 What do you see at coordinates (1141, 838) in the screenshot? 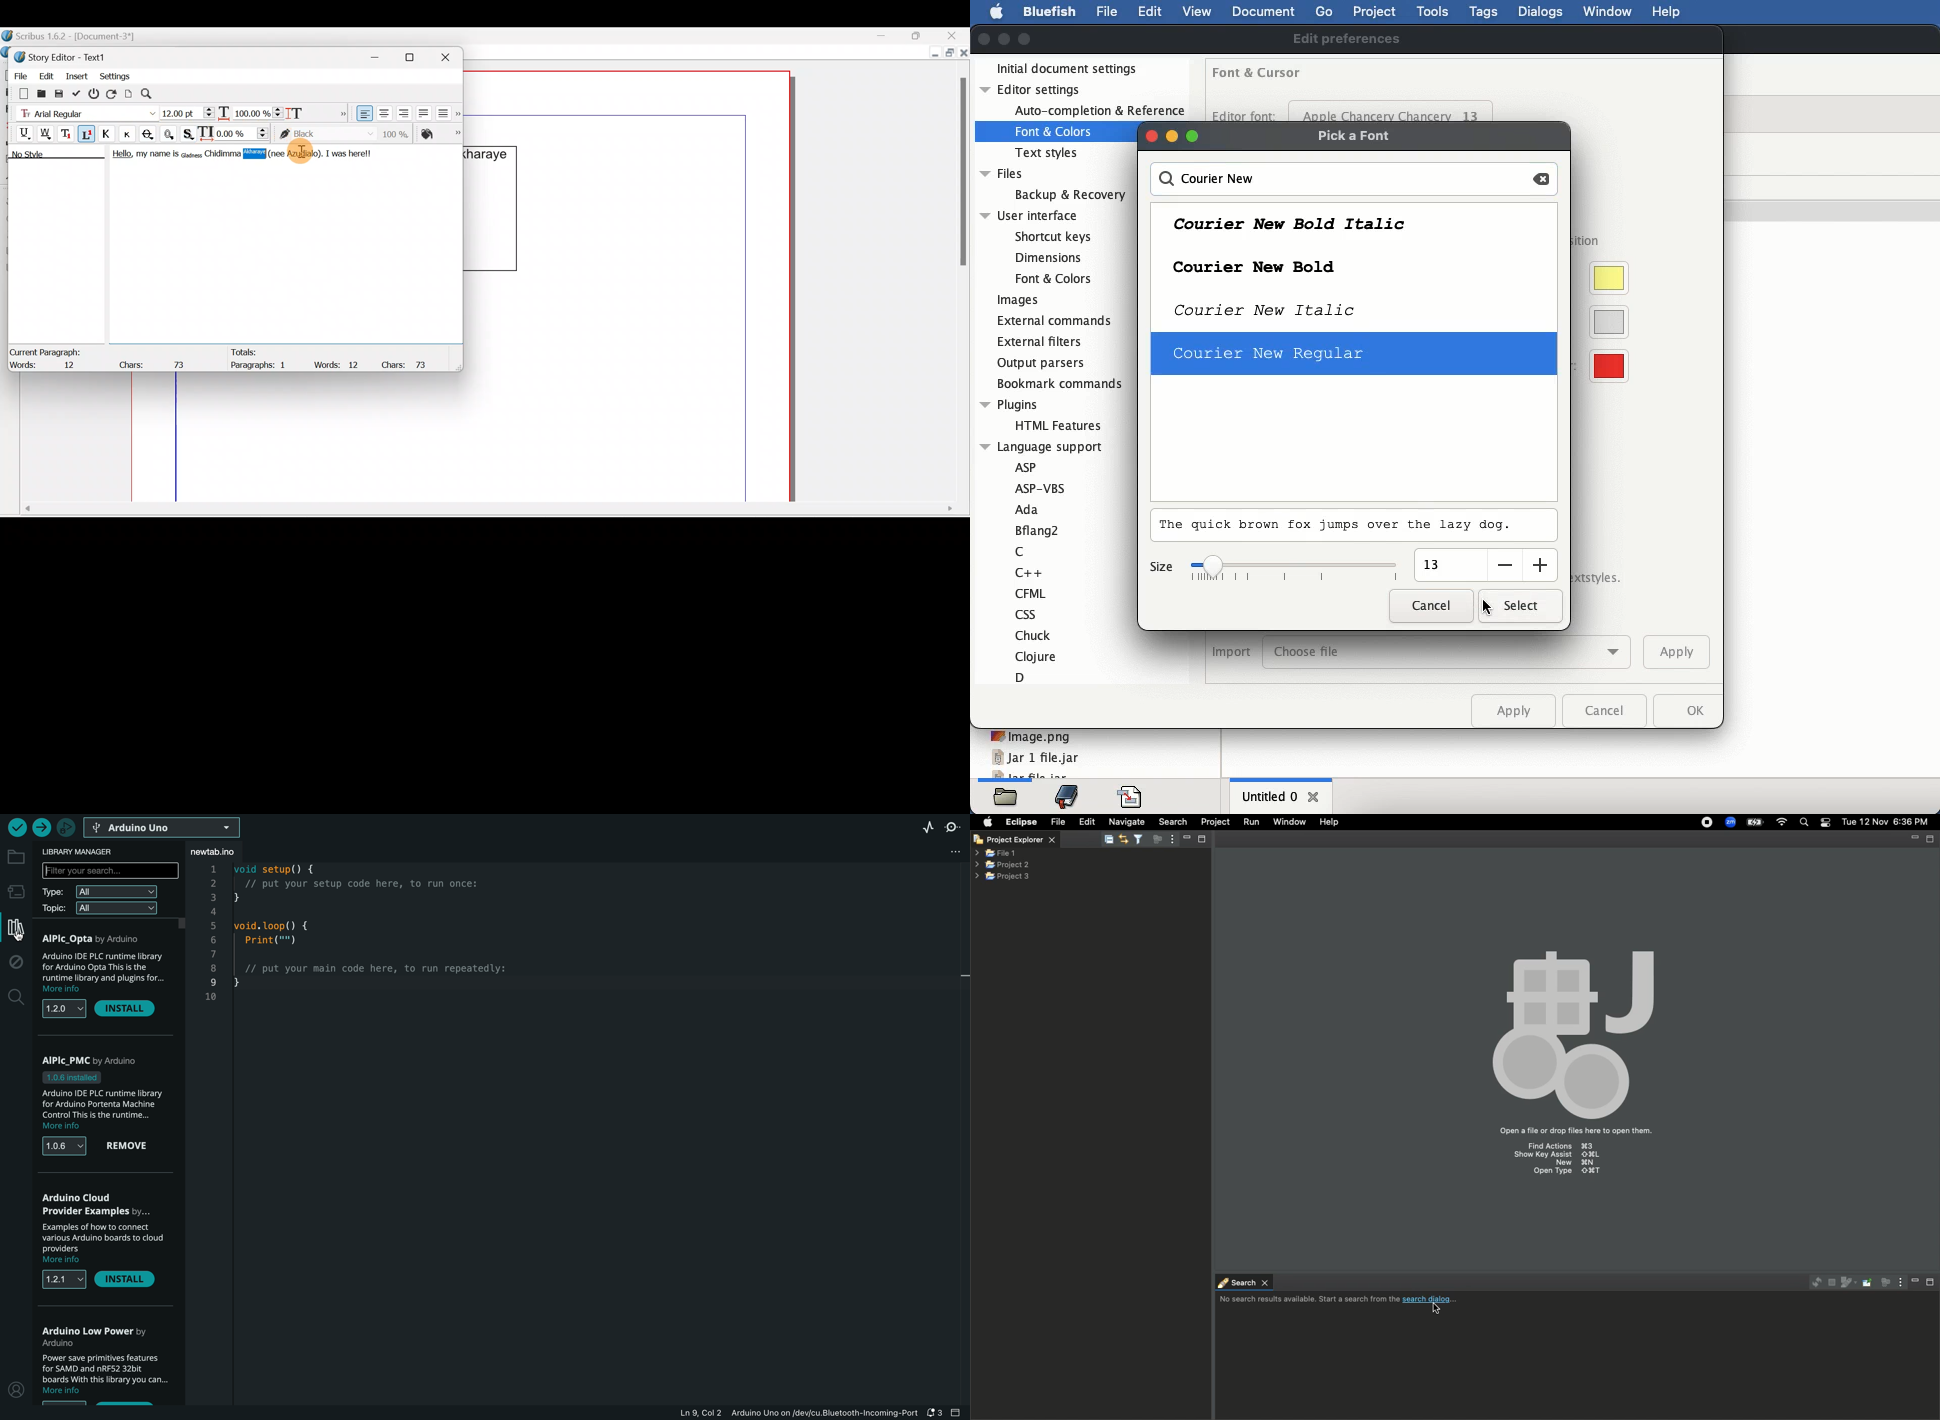
I see `Select and deselect filters ` at bounding box center [1141, 838].